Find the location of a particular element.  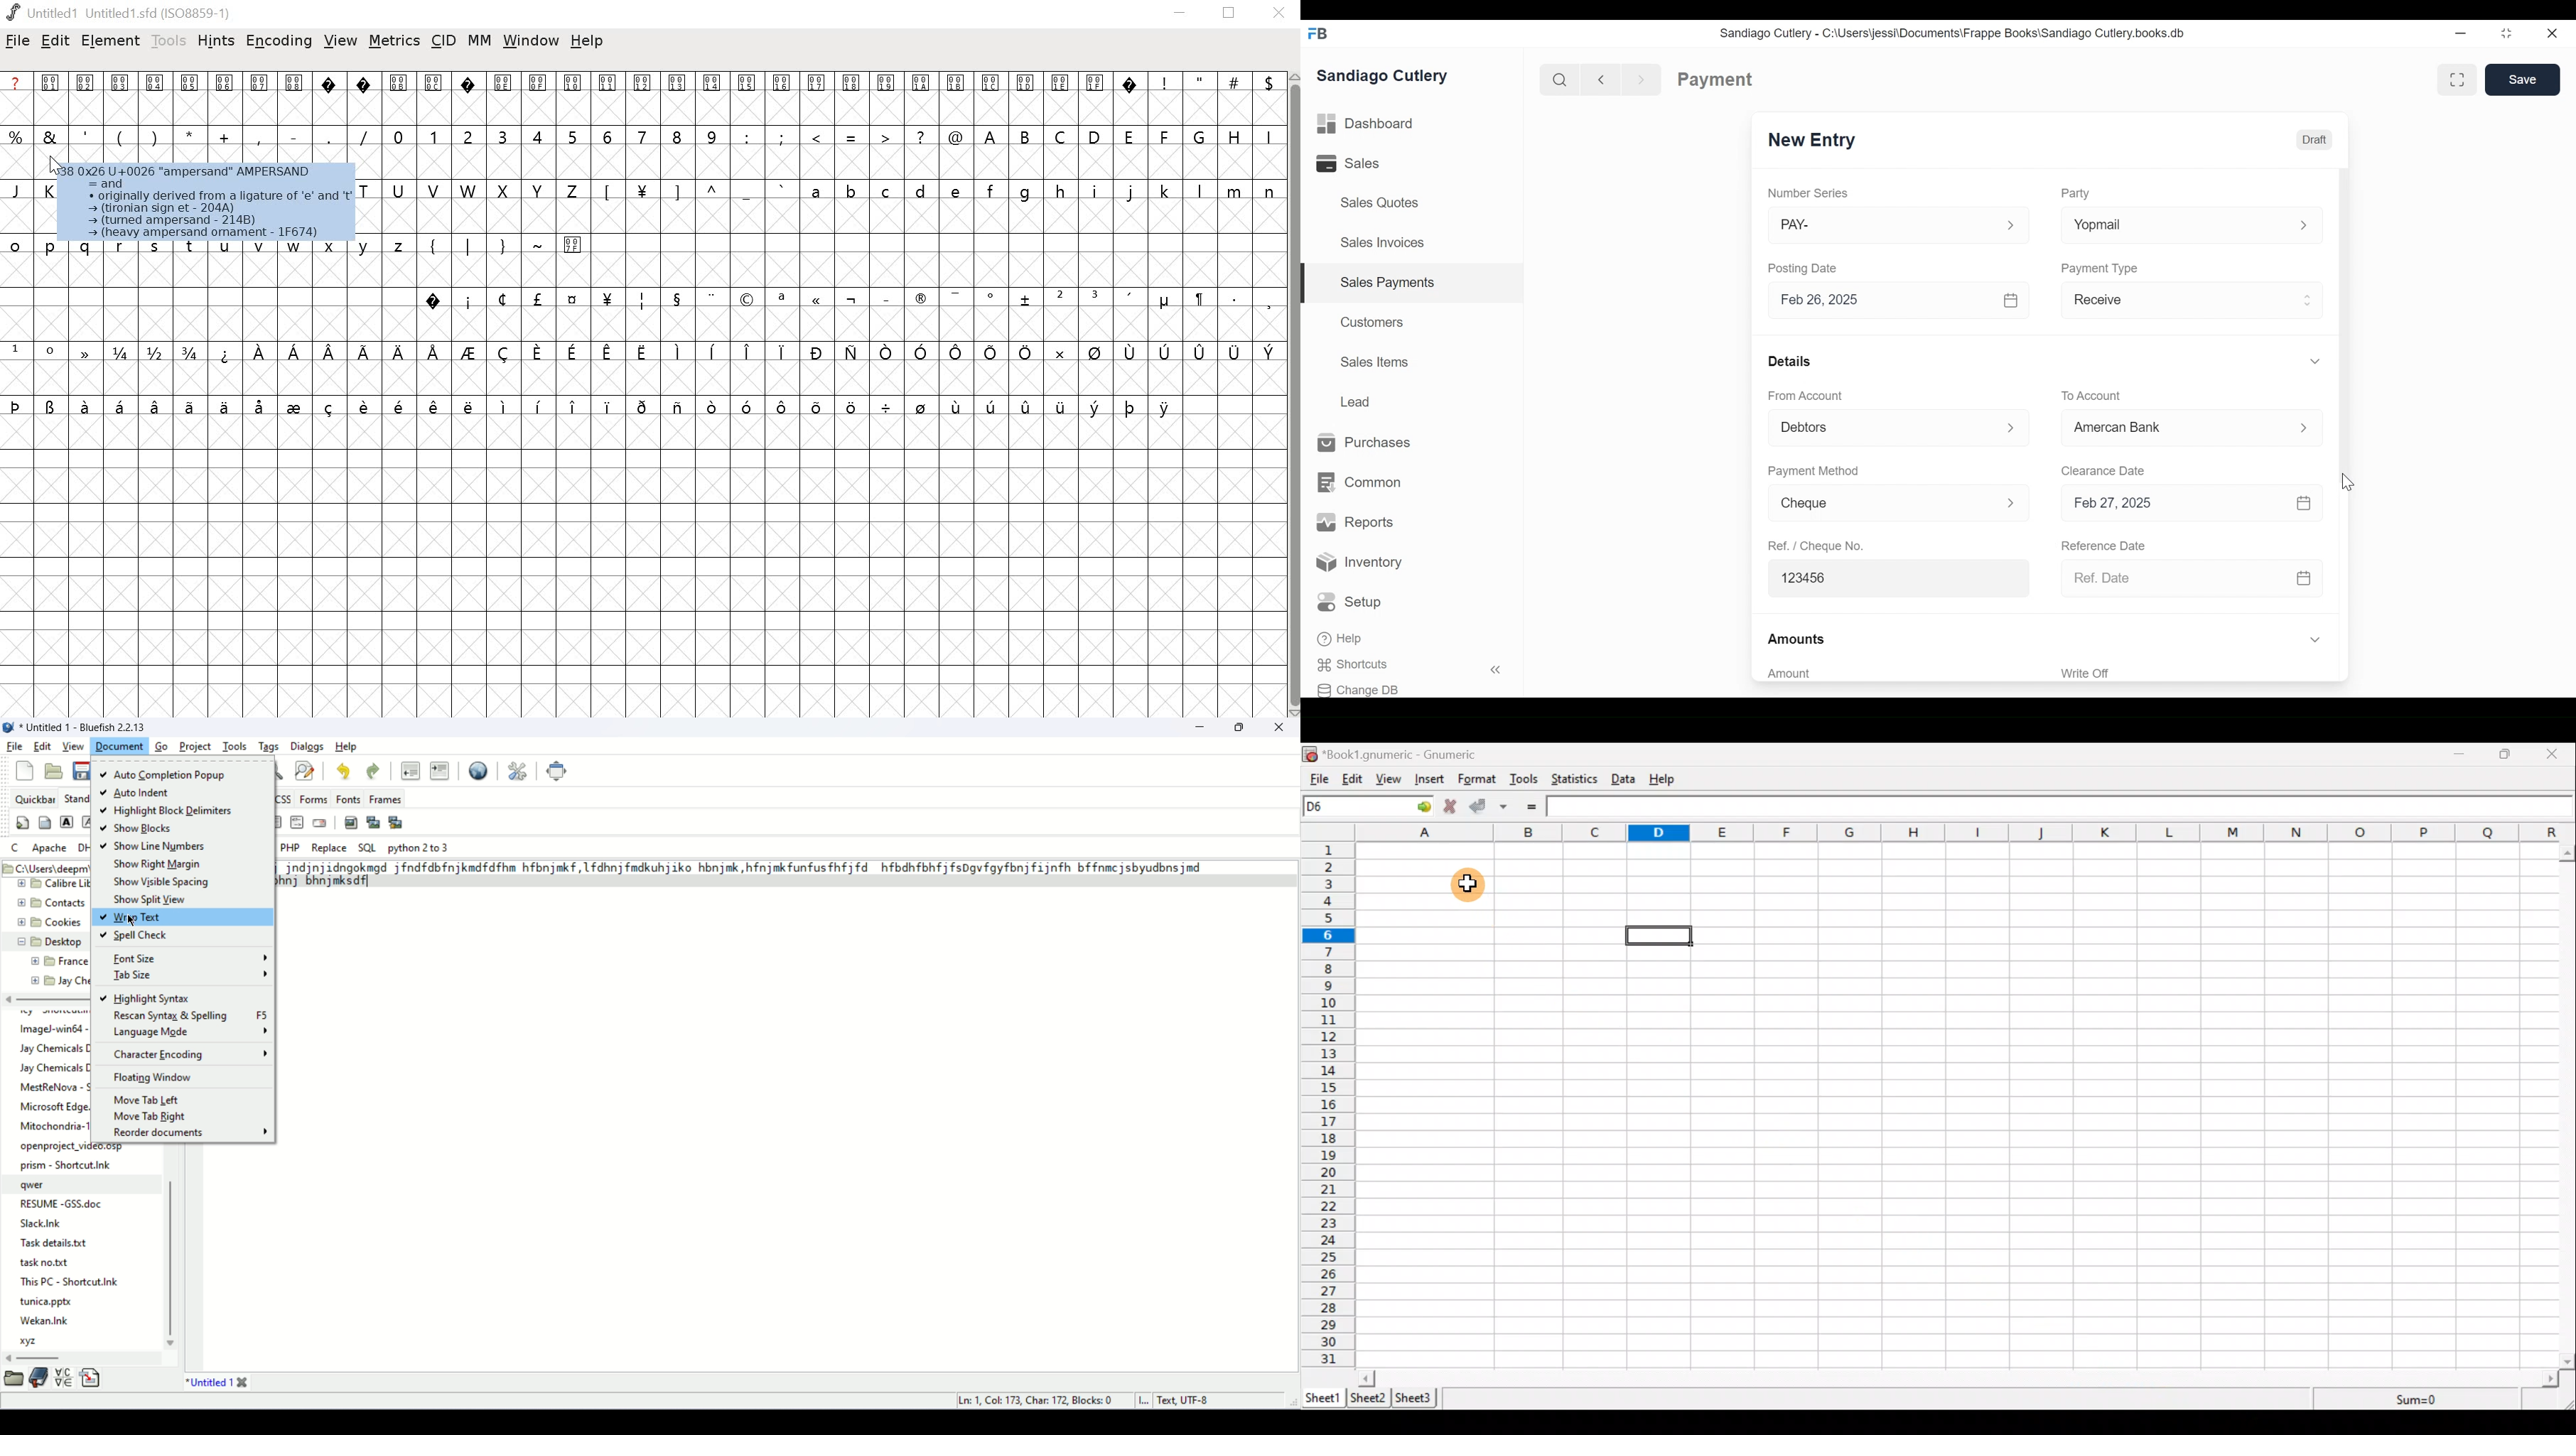

Details is located at coordinates (1790, 360).